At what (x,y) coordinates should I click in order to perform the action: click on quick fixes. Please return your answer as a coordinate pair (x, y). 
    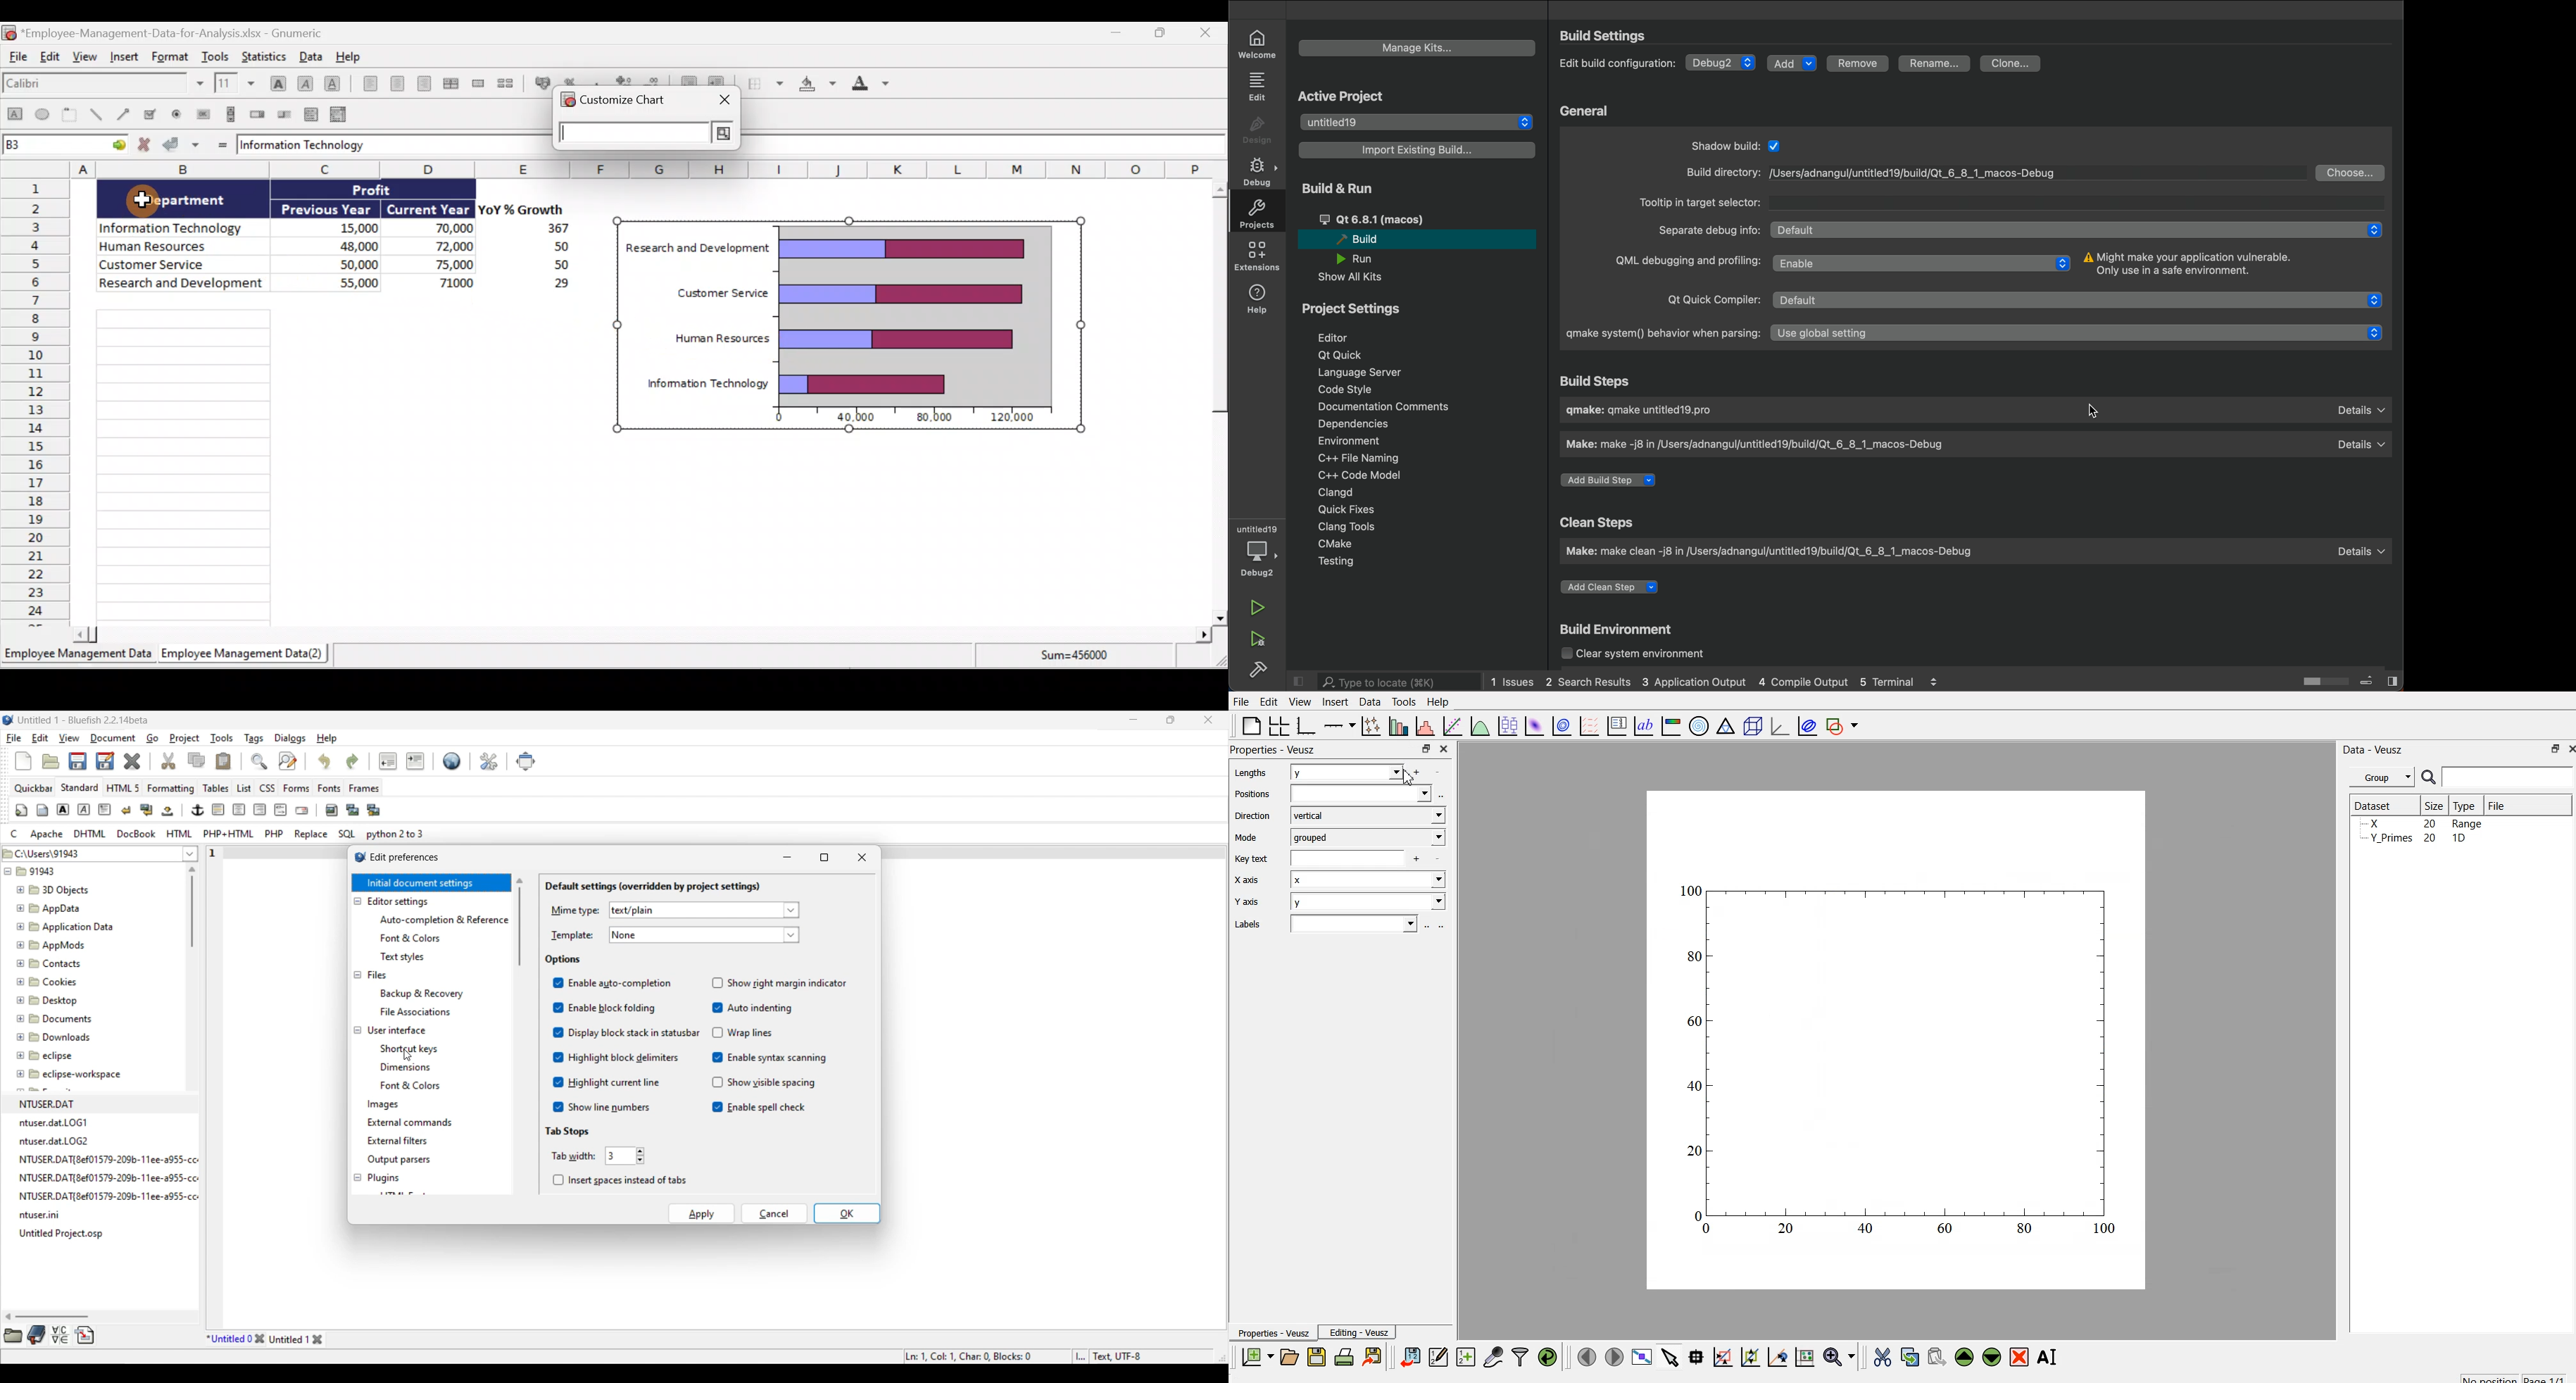
    Looking at the image, I should click on (1343, 509).